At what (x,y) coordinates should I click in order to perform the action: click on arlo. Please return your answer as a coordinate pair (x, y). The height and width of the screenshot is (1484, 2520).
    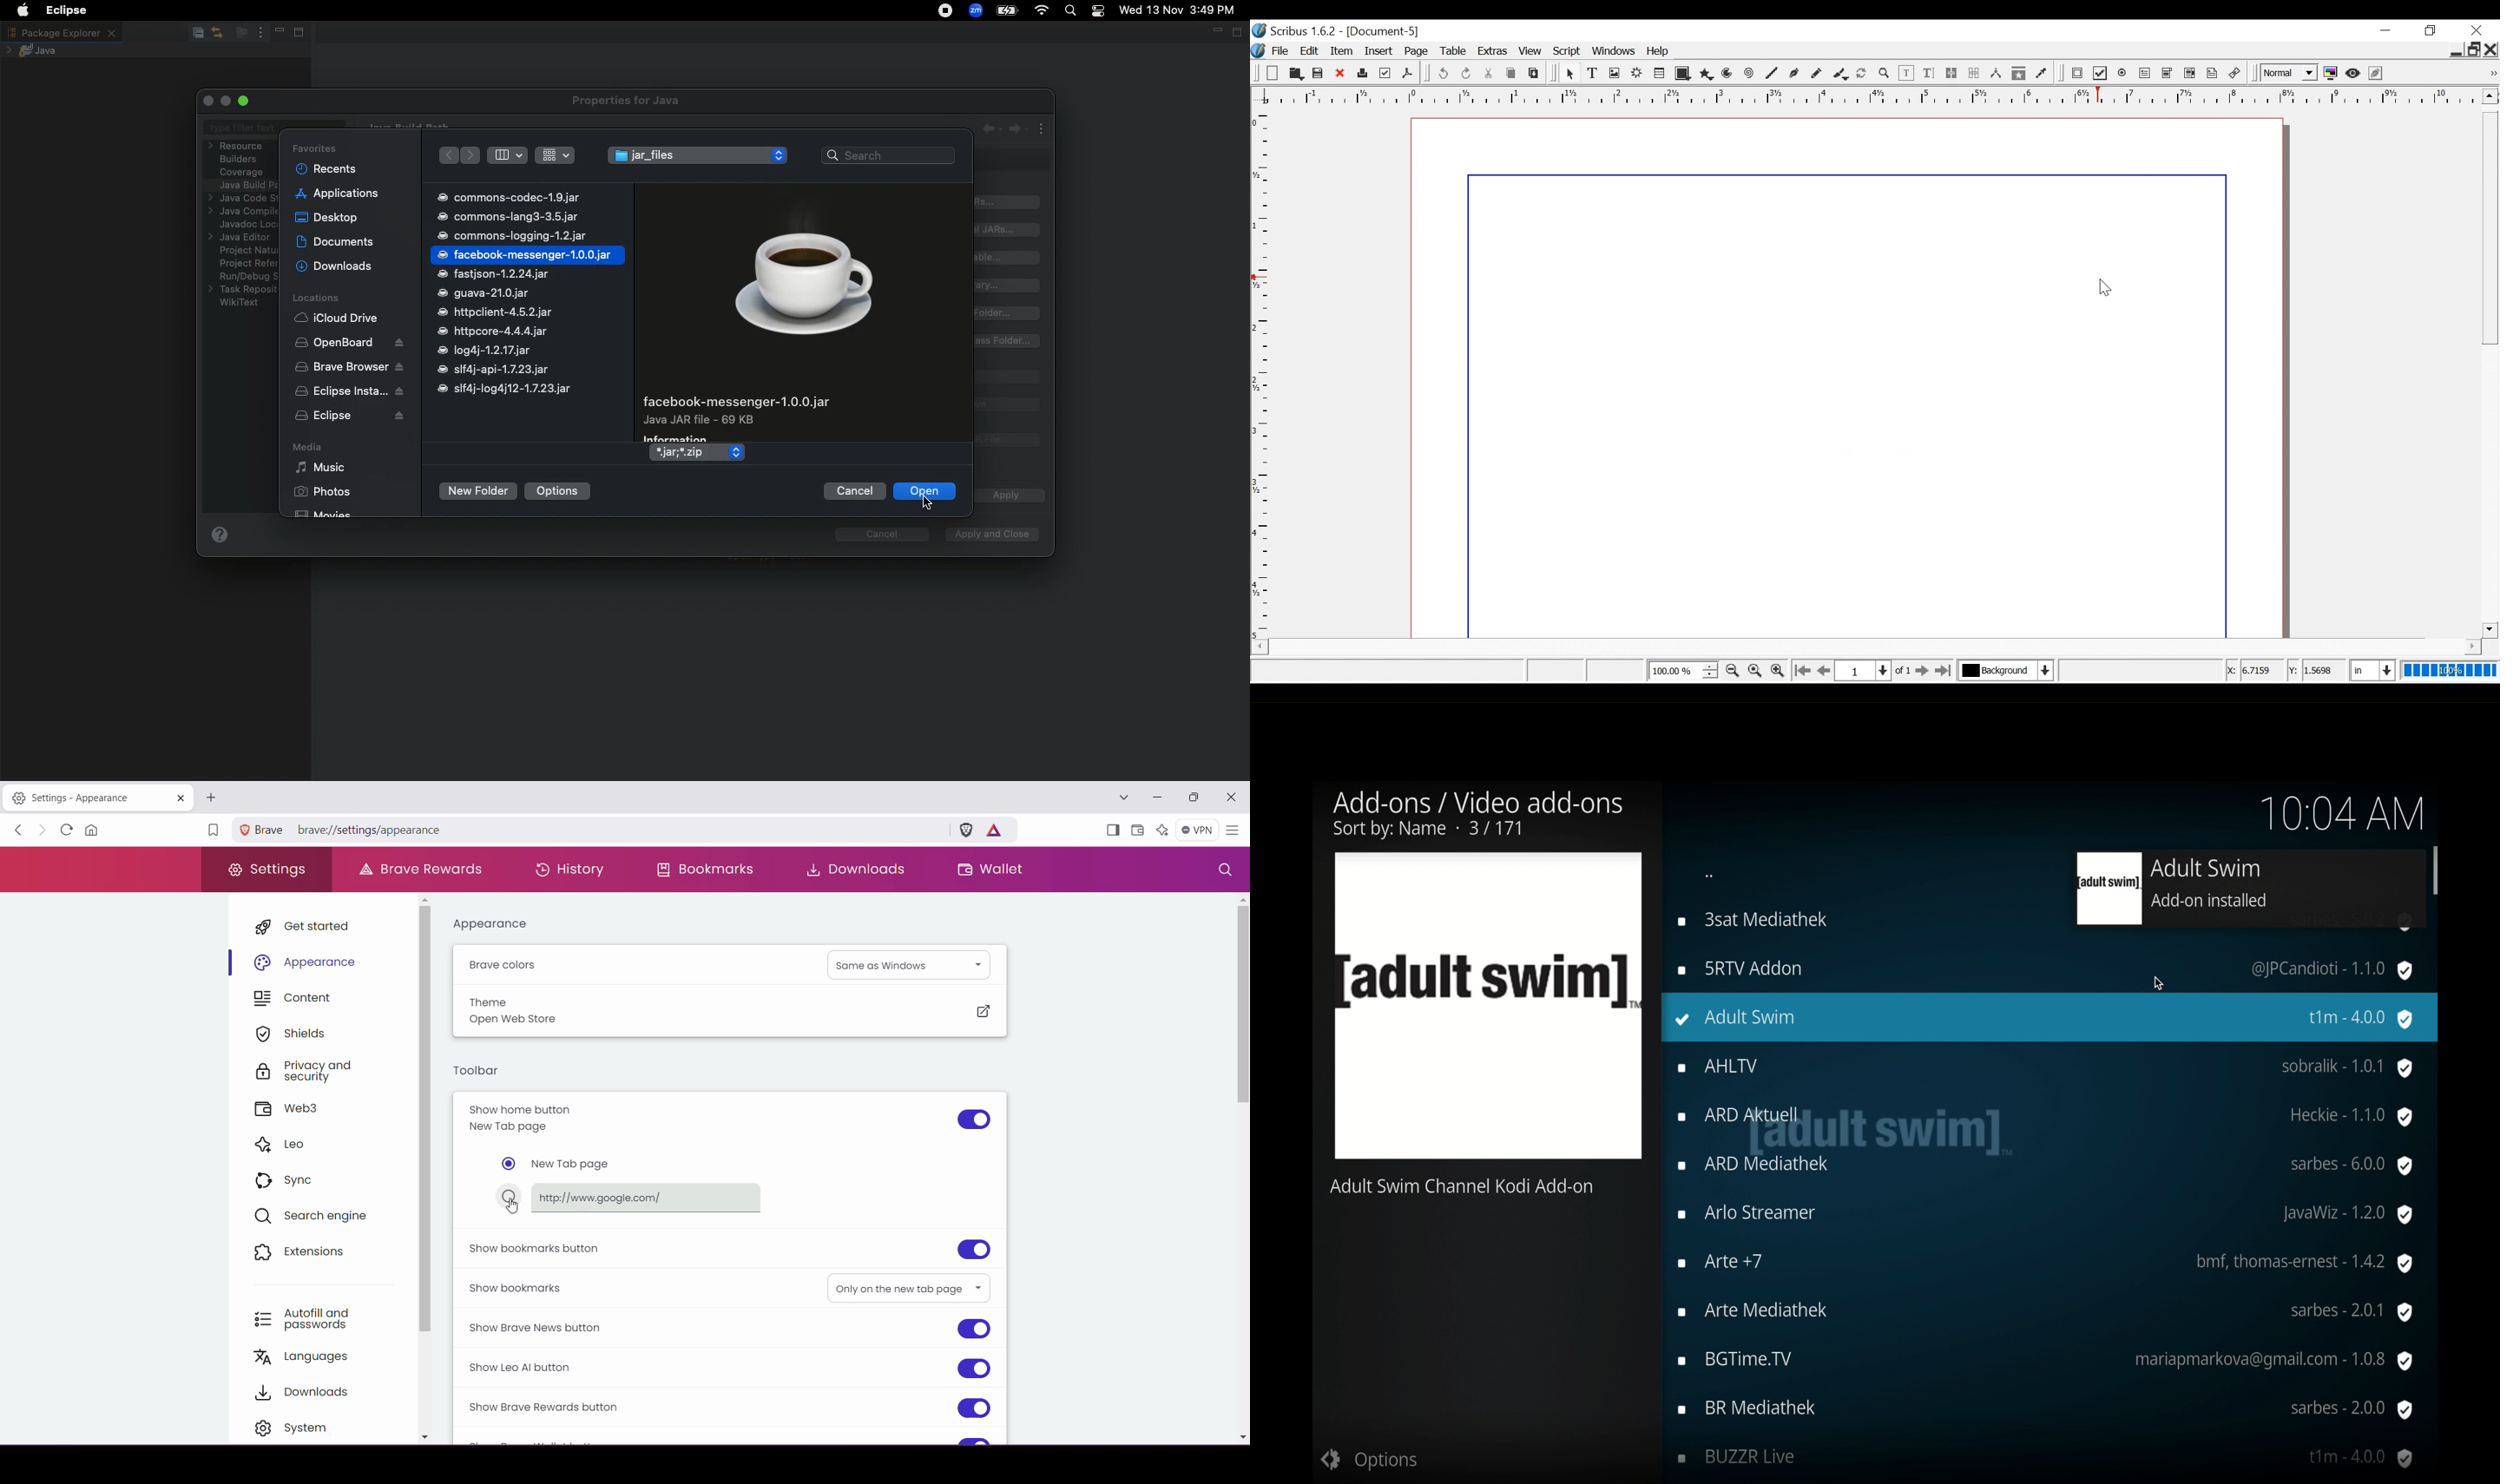
    Looking at the image, I should click on (2044, 1214).